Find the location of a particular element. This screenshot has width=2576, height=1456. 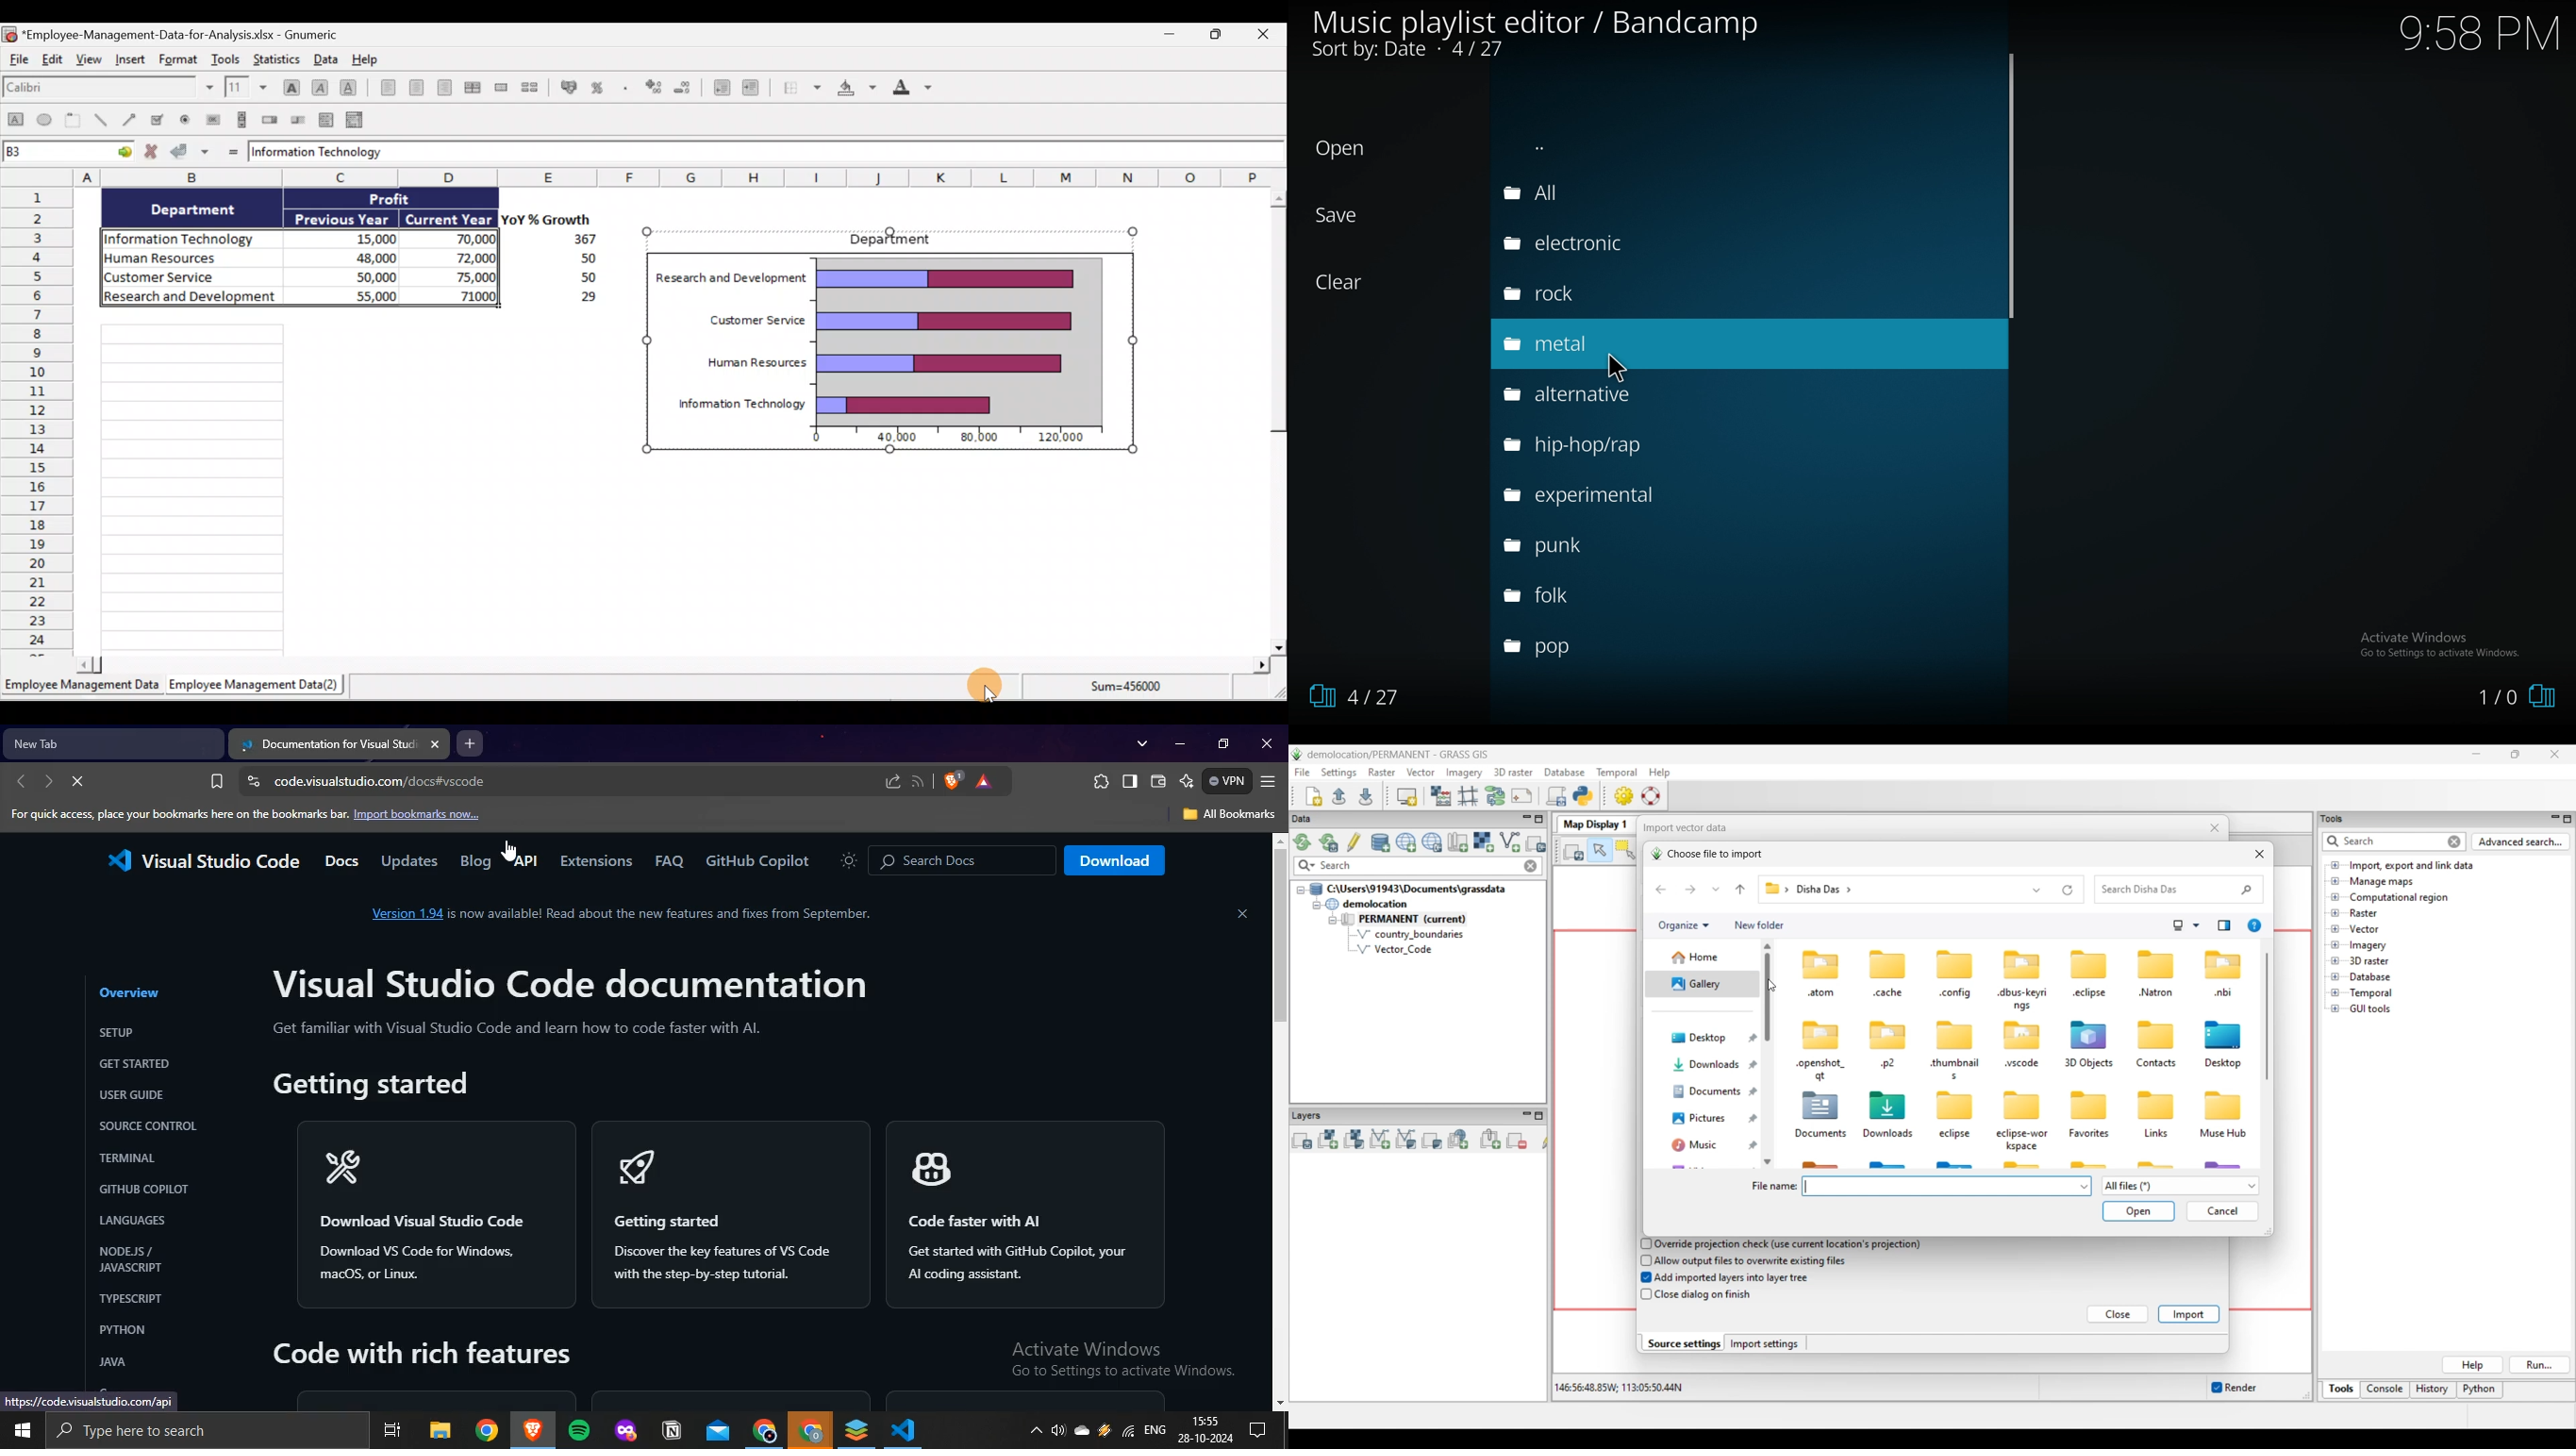

xR

Download Visual Studio Code
Download VS Code for Windows,
macOs, or Linux. is located at coordinates (436, 1217).